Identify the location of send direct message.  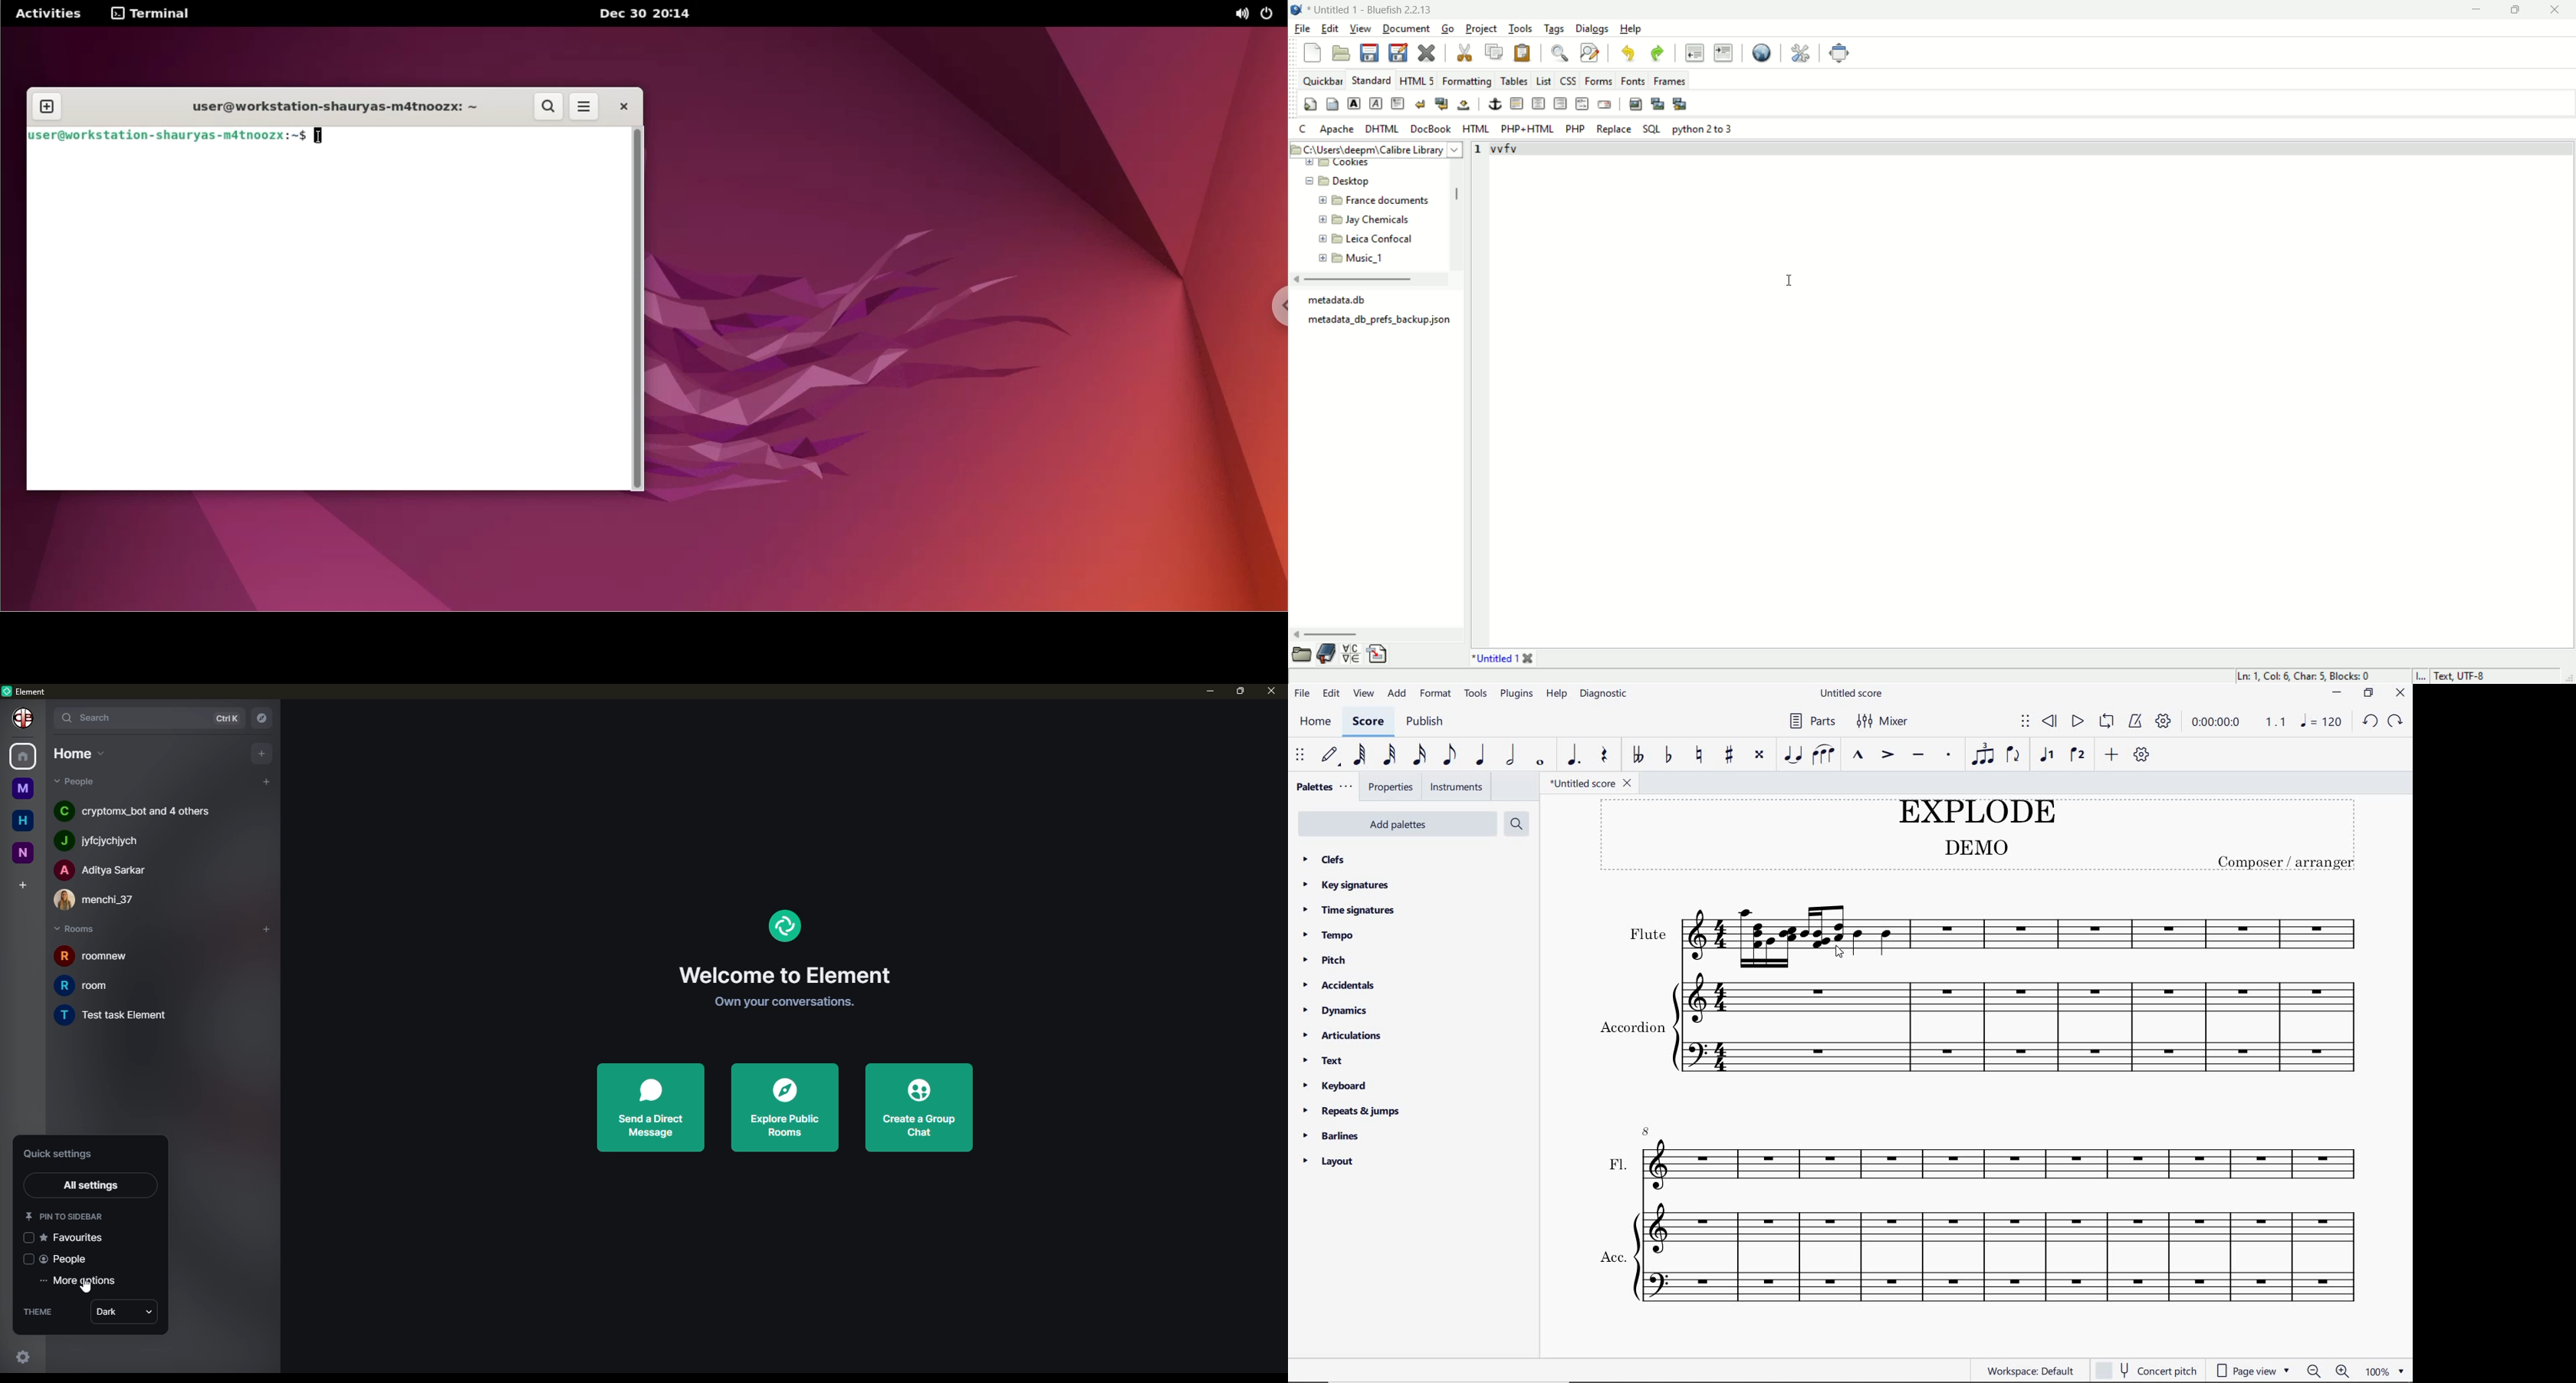
(650, 1106).